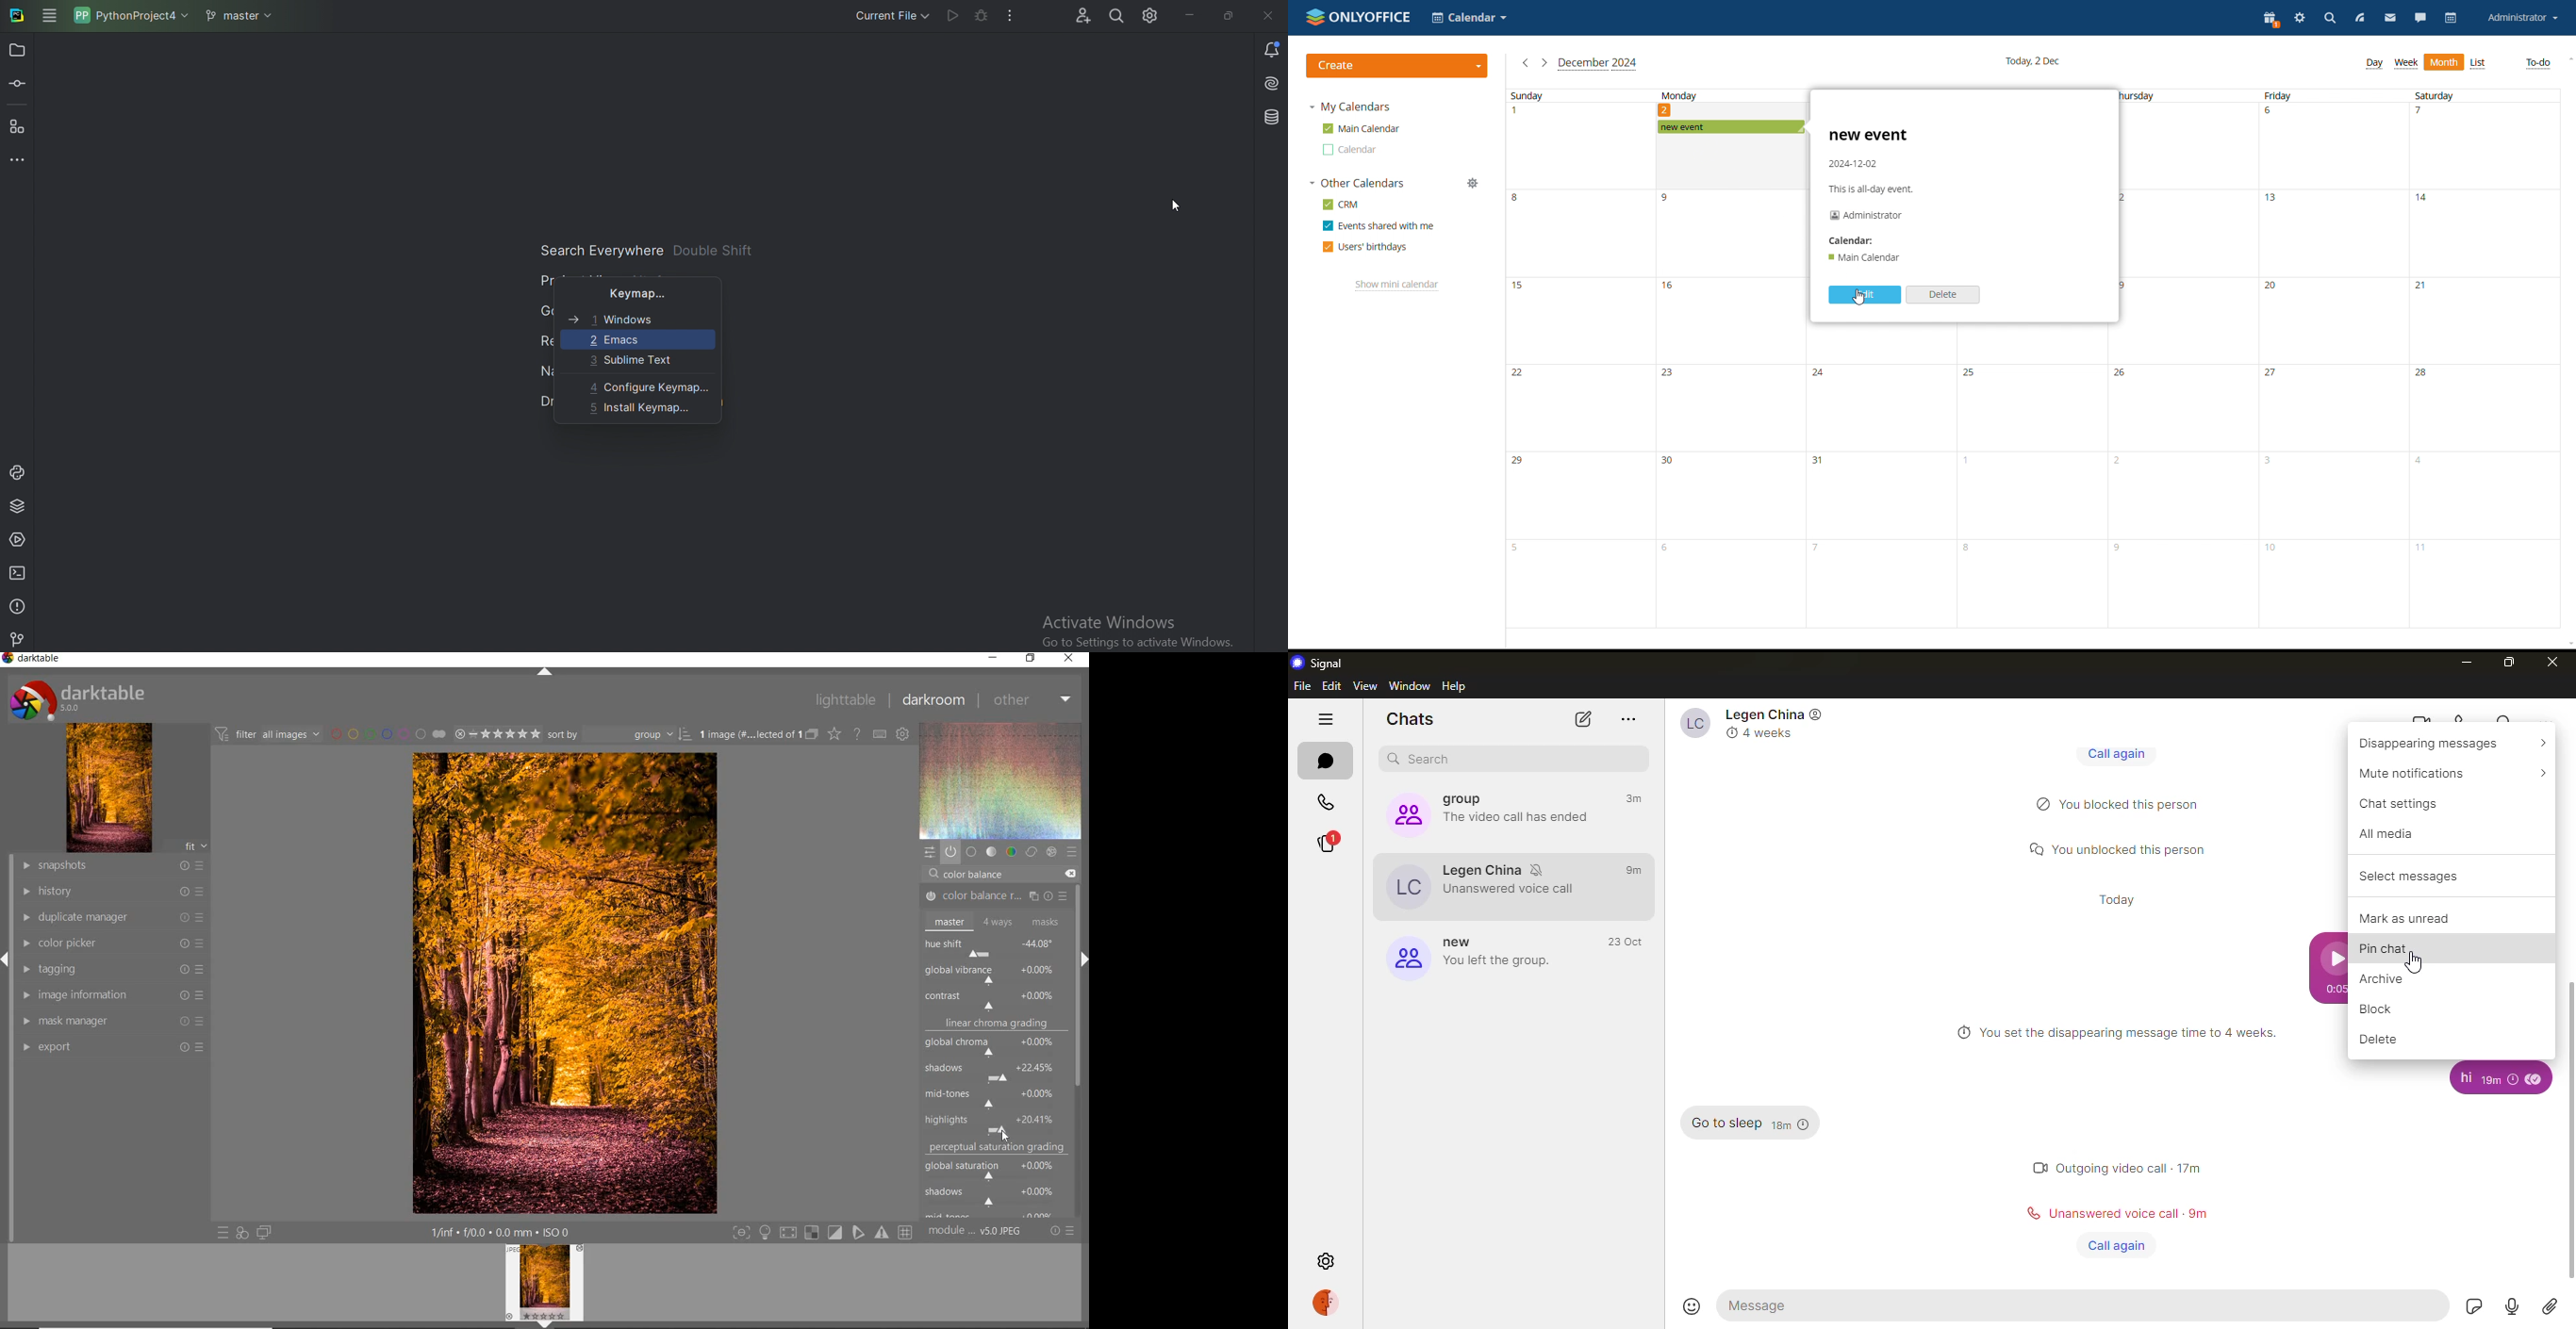 The height and width of the screenshot is (1344, 2576). Describe the element at coordinates (261, 1232) in the screenshot. I see `display a second darkroom image window` at that location.